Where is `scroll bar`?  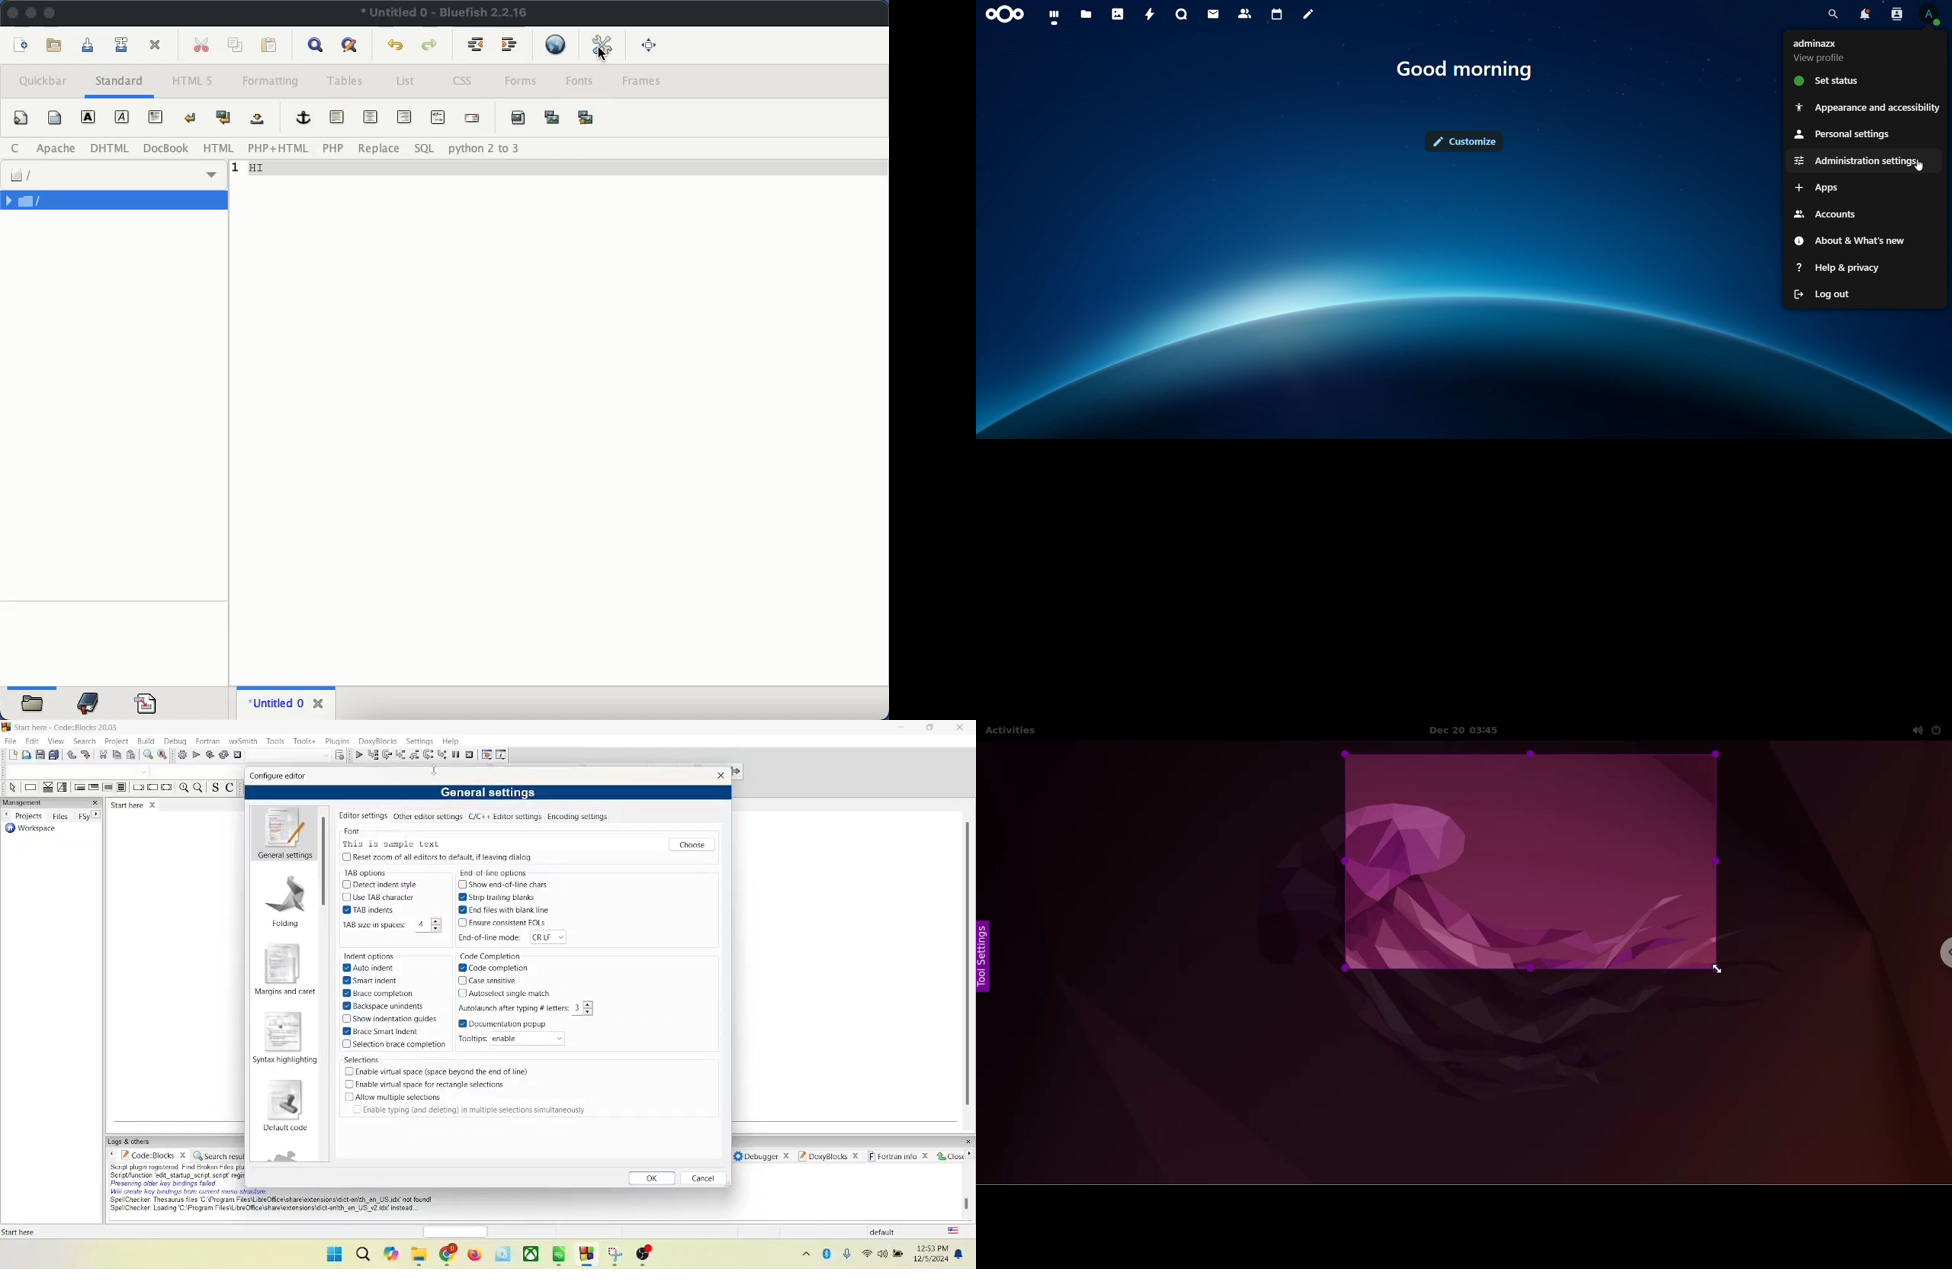 scroll bar is located at coordinates (965, 1190).